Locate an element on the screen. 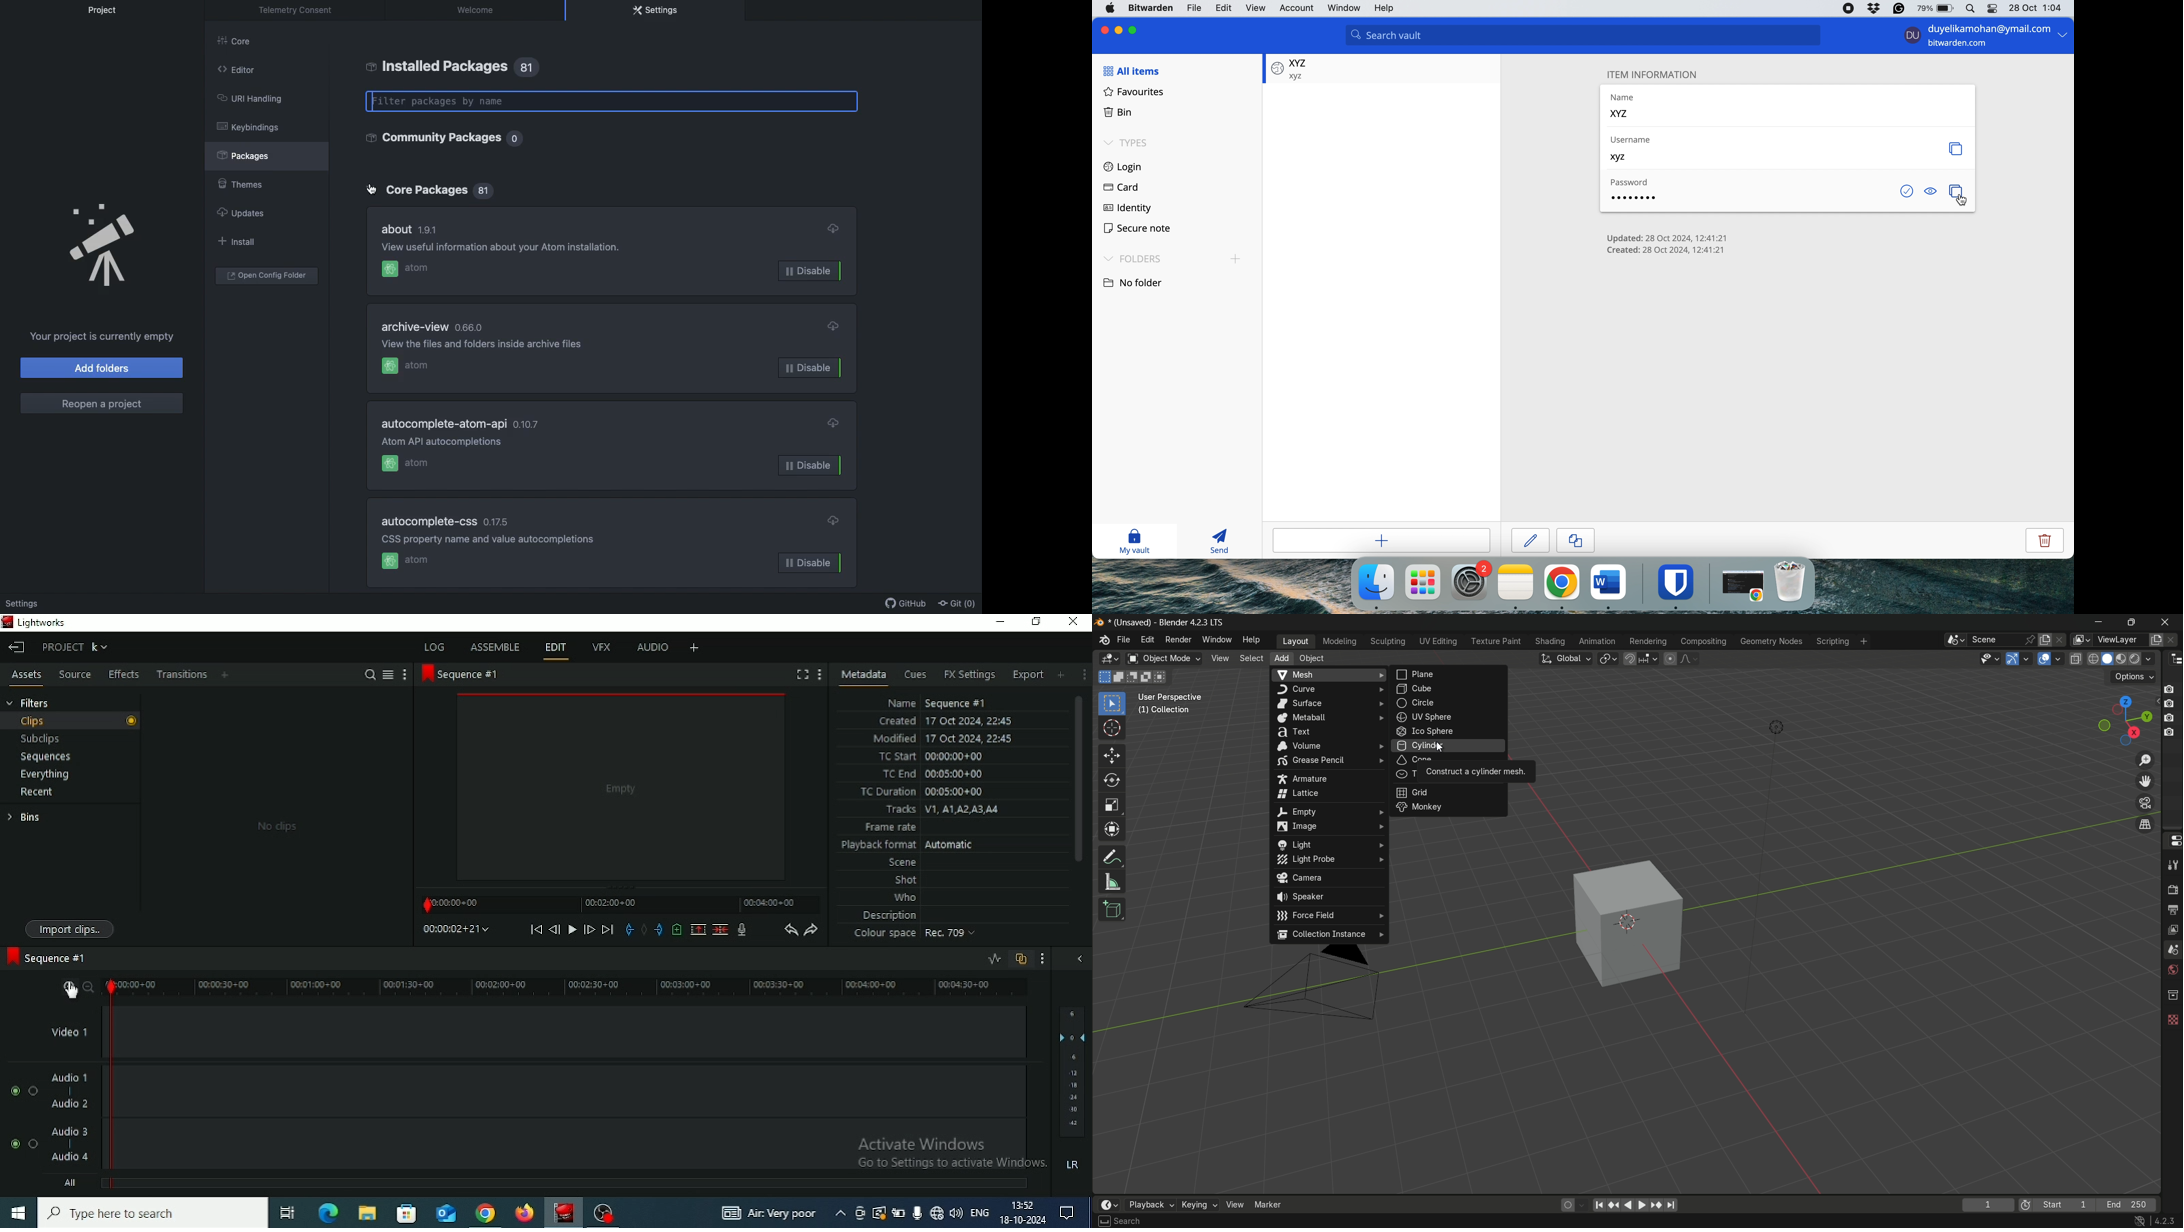  light is located at coordinates (1329, 844).